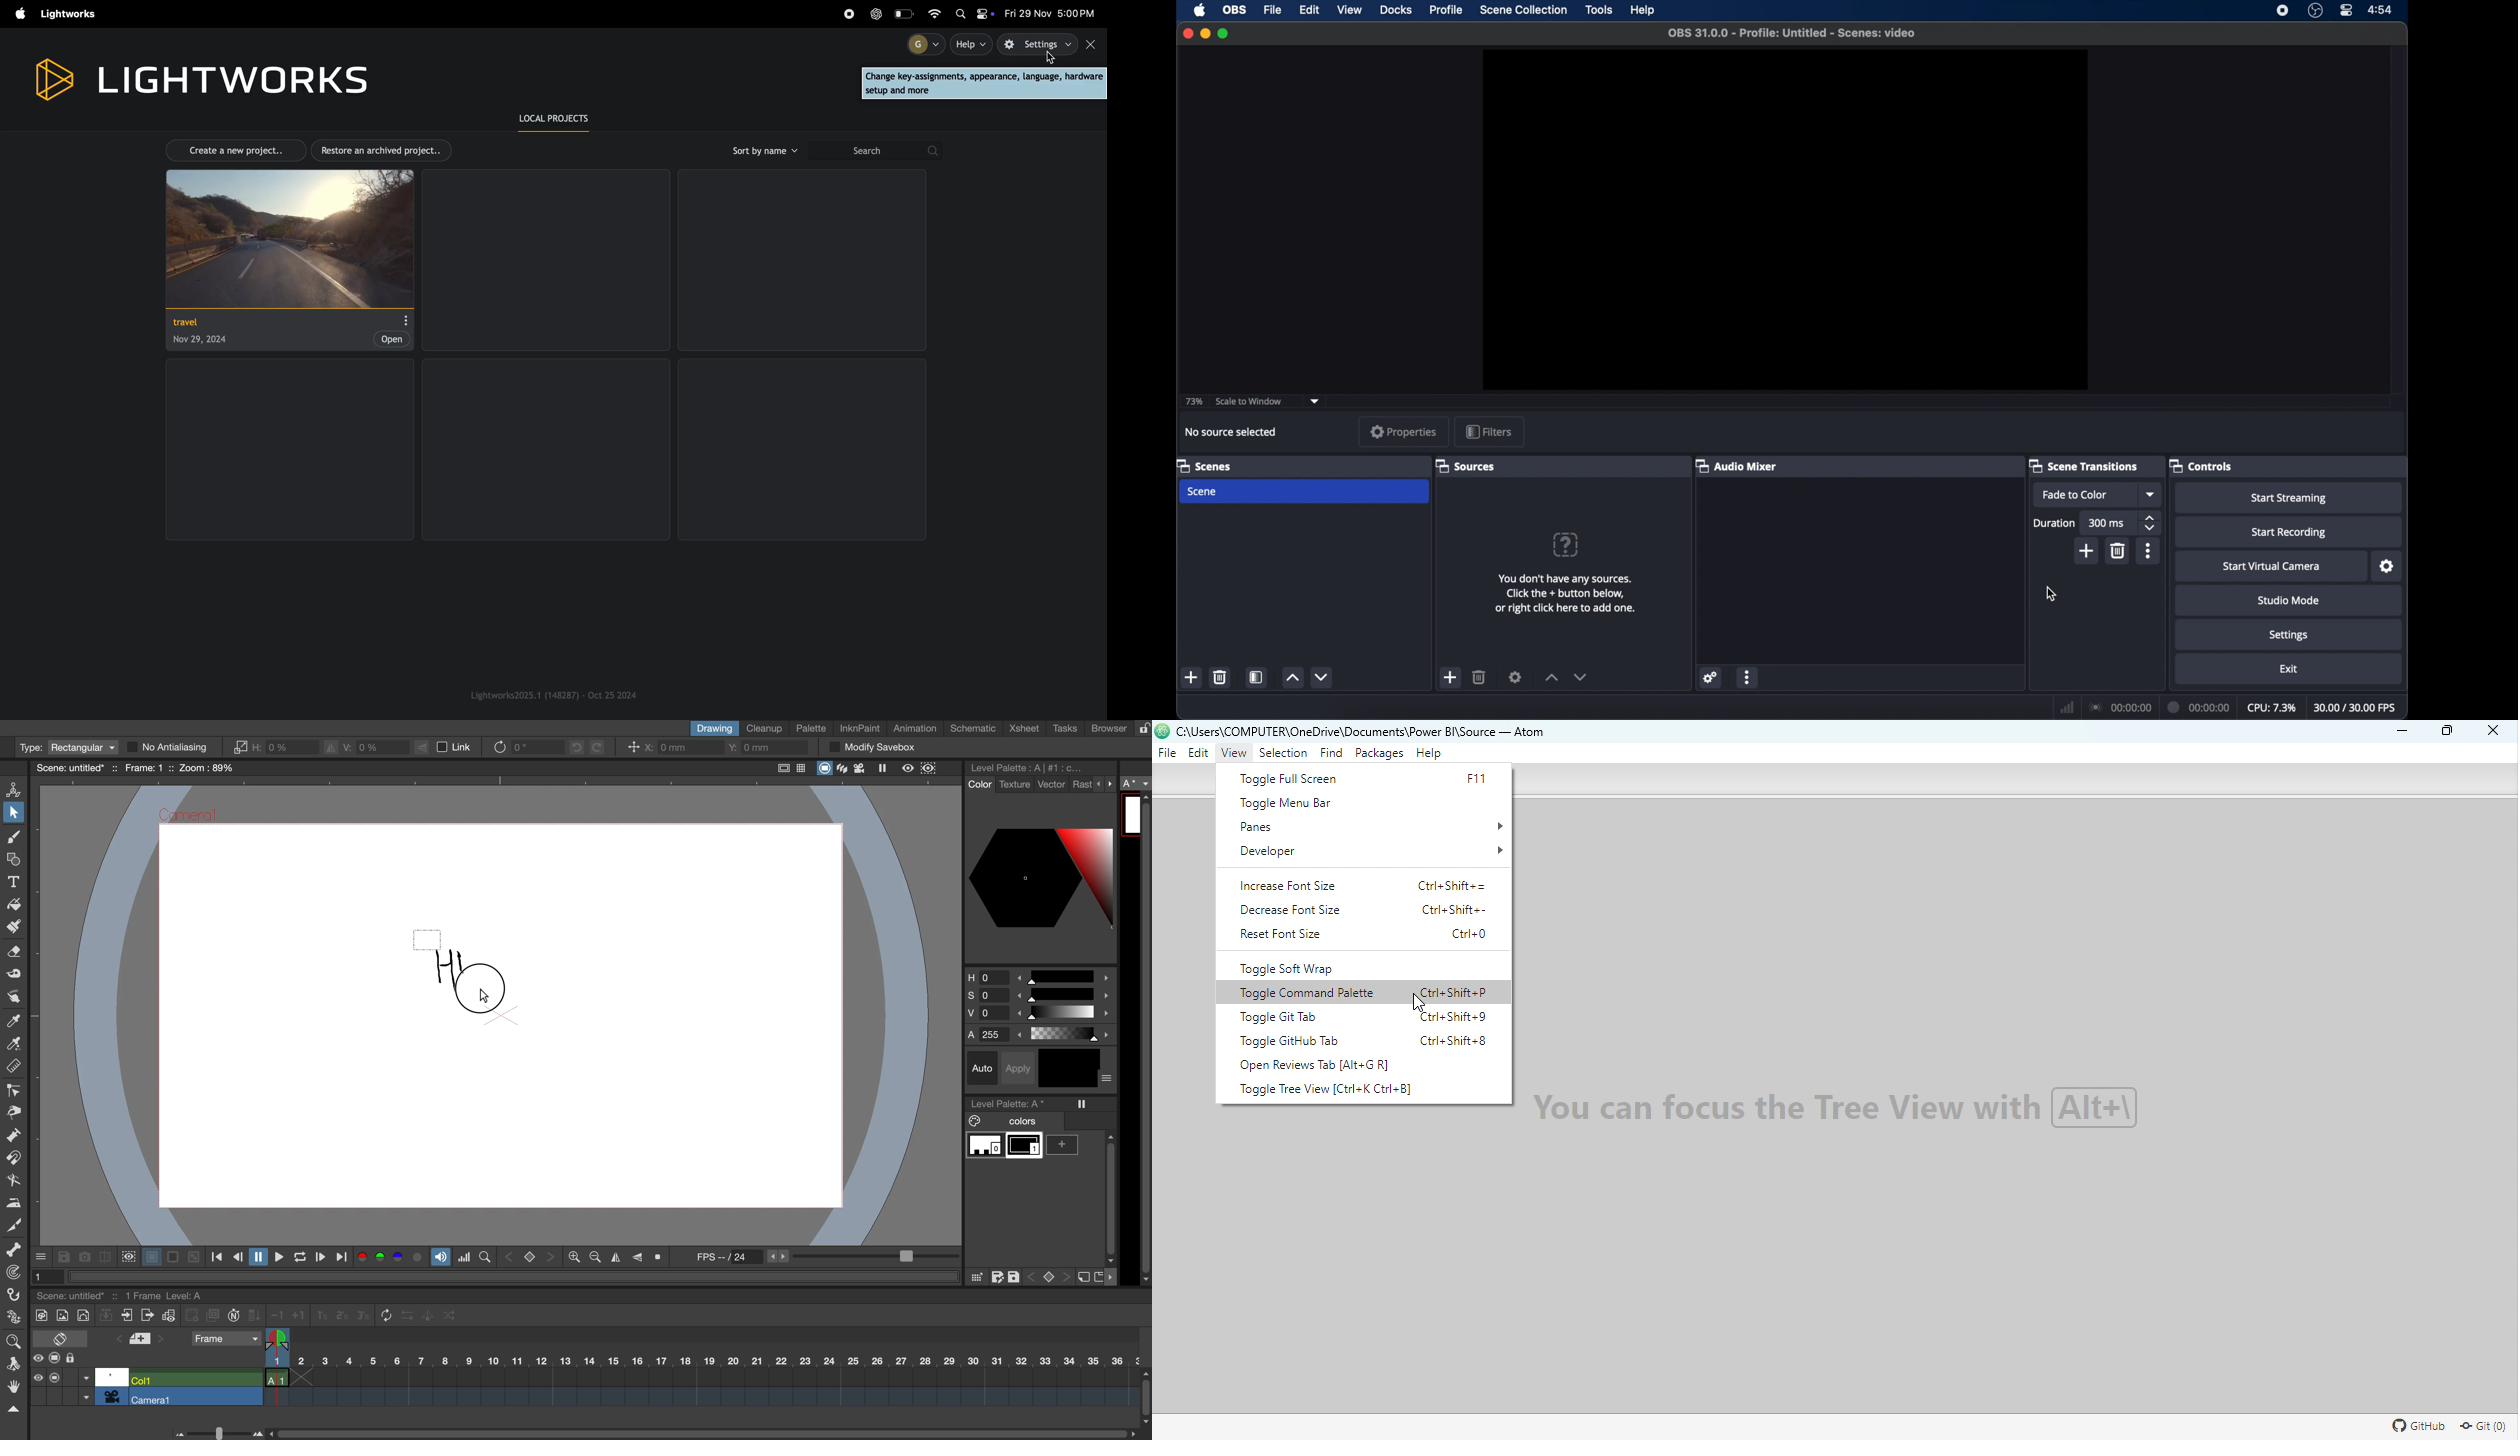  I want to click on scene transitions, so click(2083, 465).